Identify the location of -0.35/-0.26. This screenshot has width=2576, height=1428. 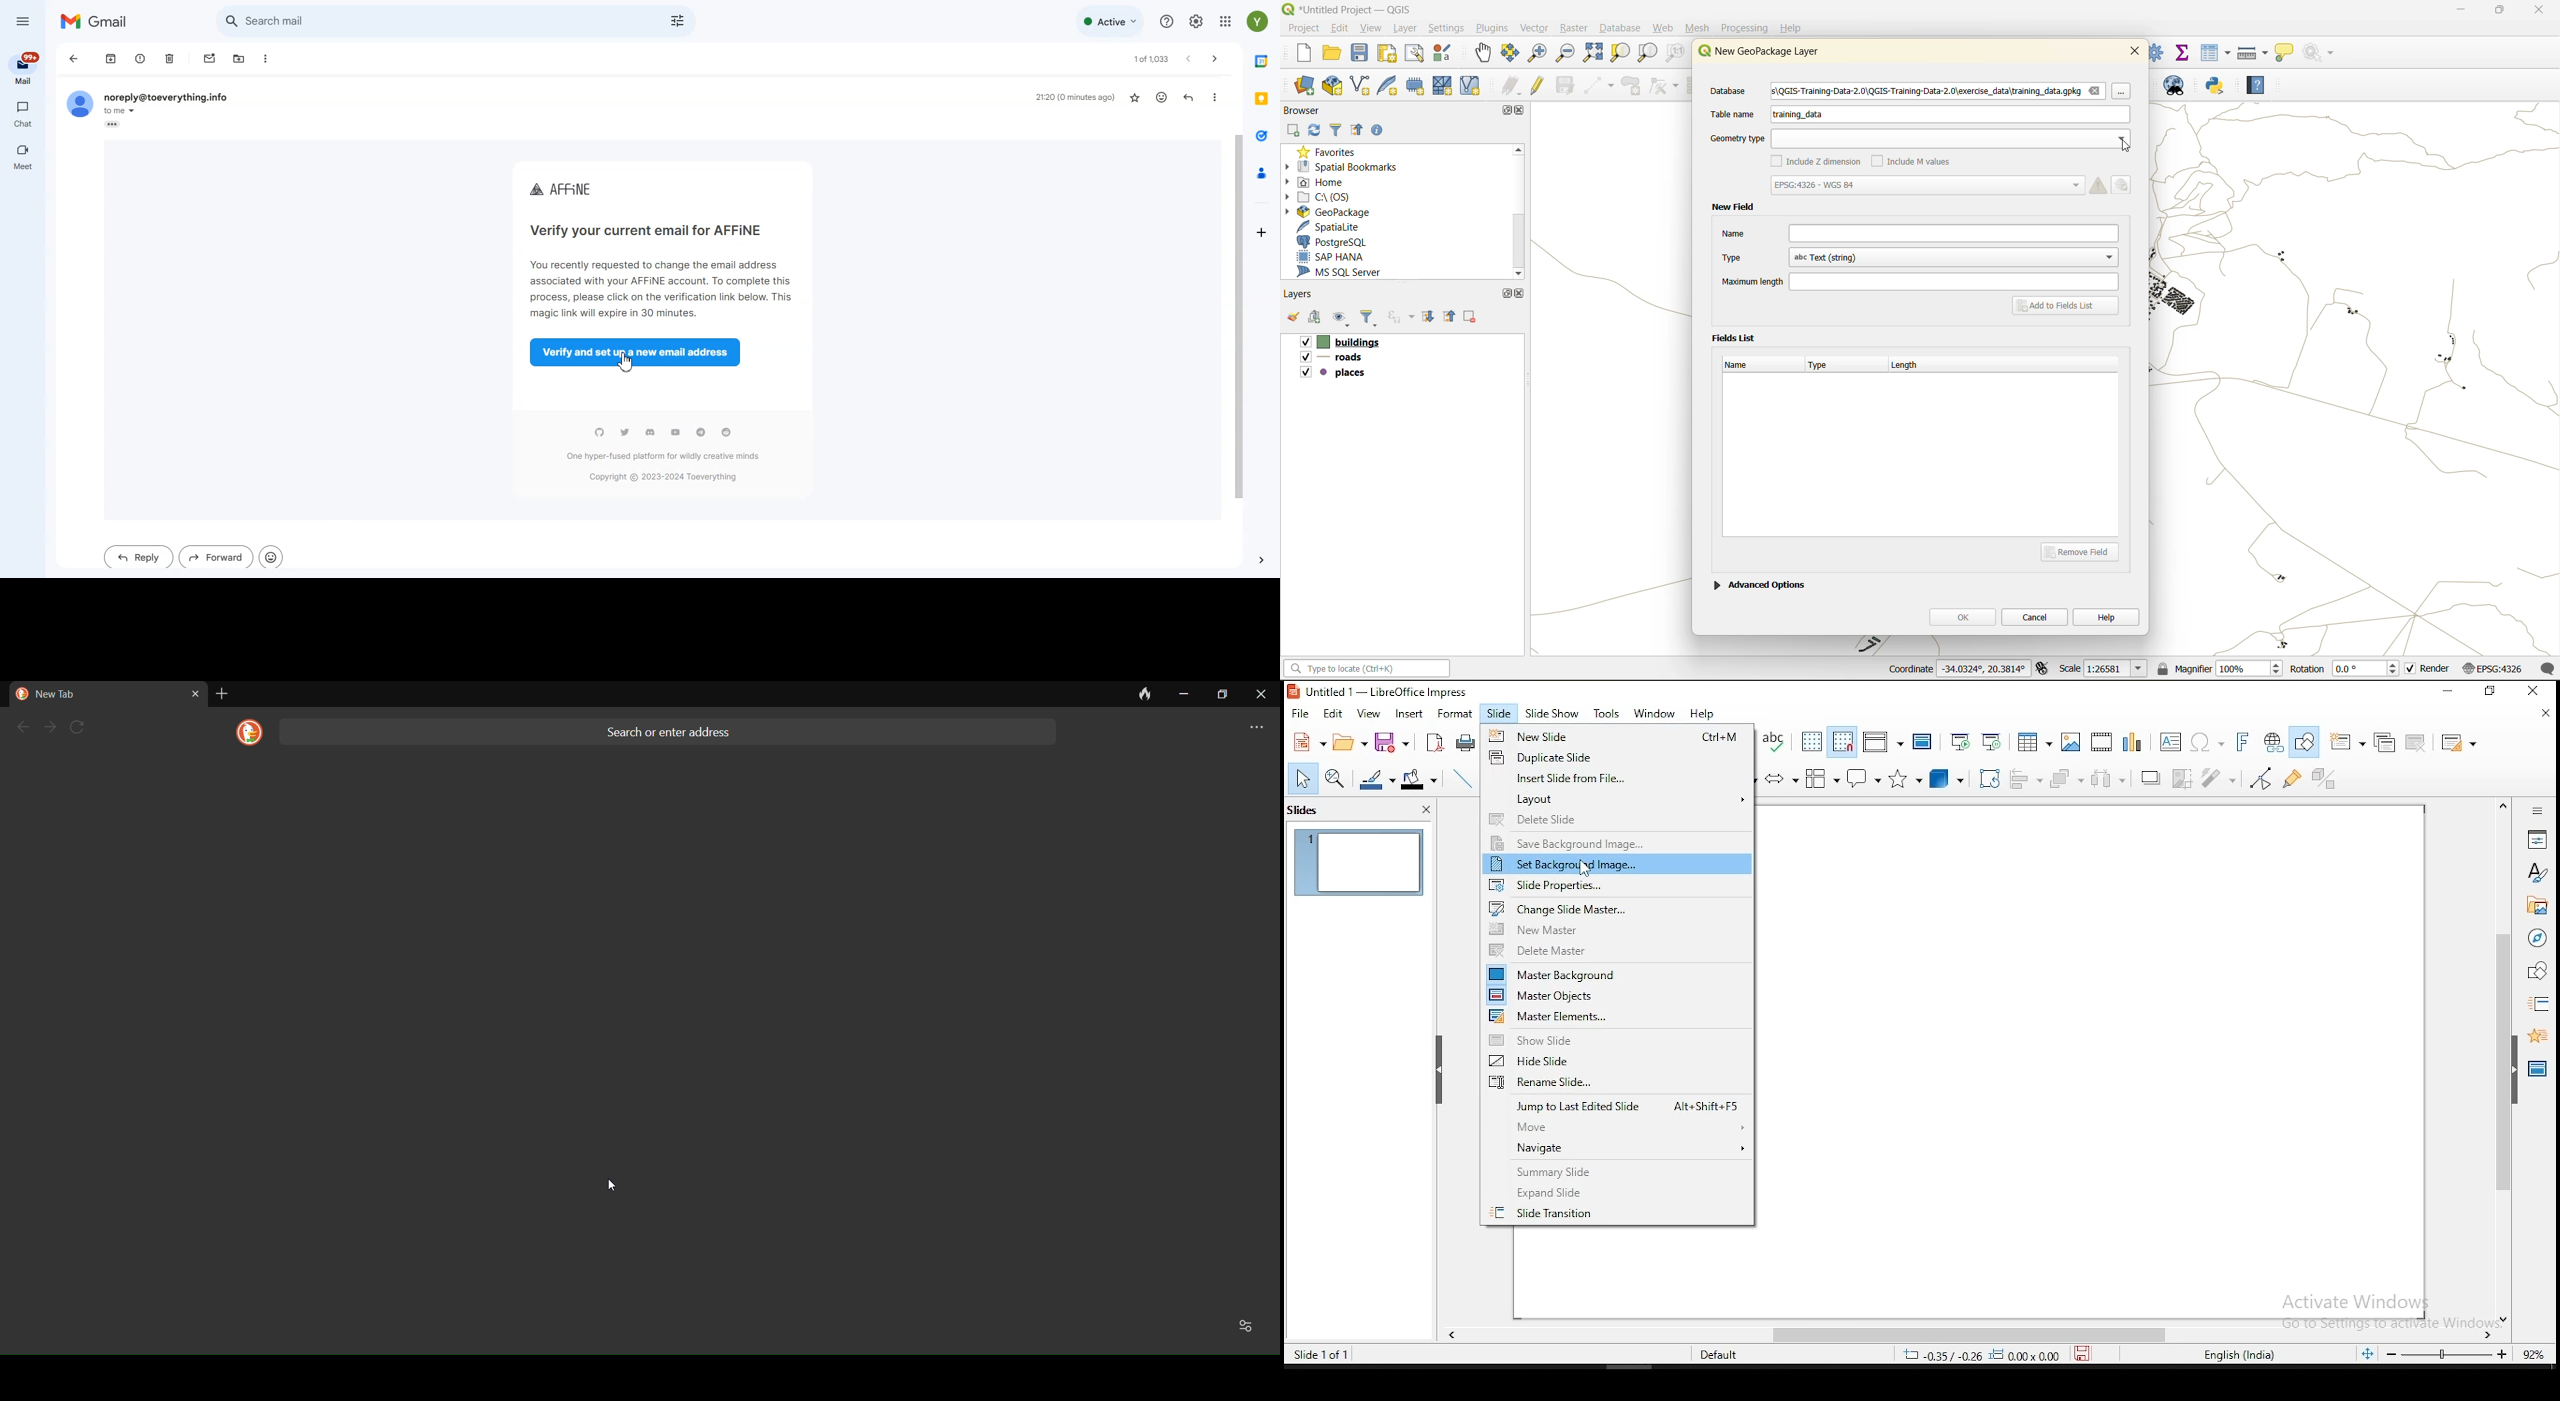
(1941, 1354).